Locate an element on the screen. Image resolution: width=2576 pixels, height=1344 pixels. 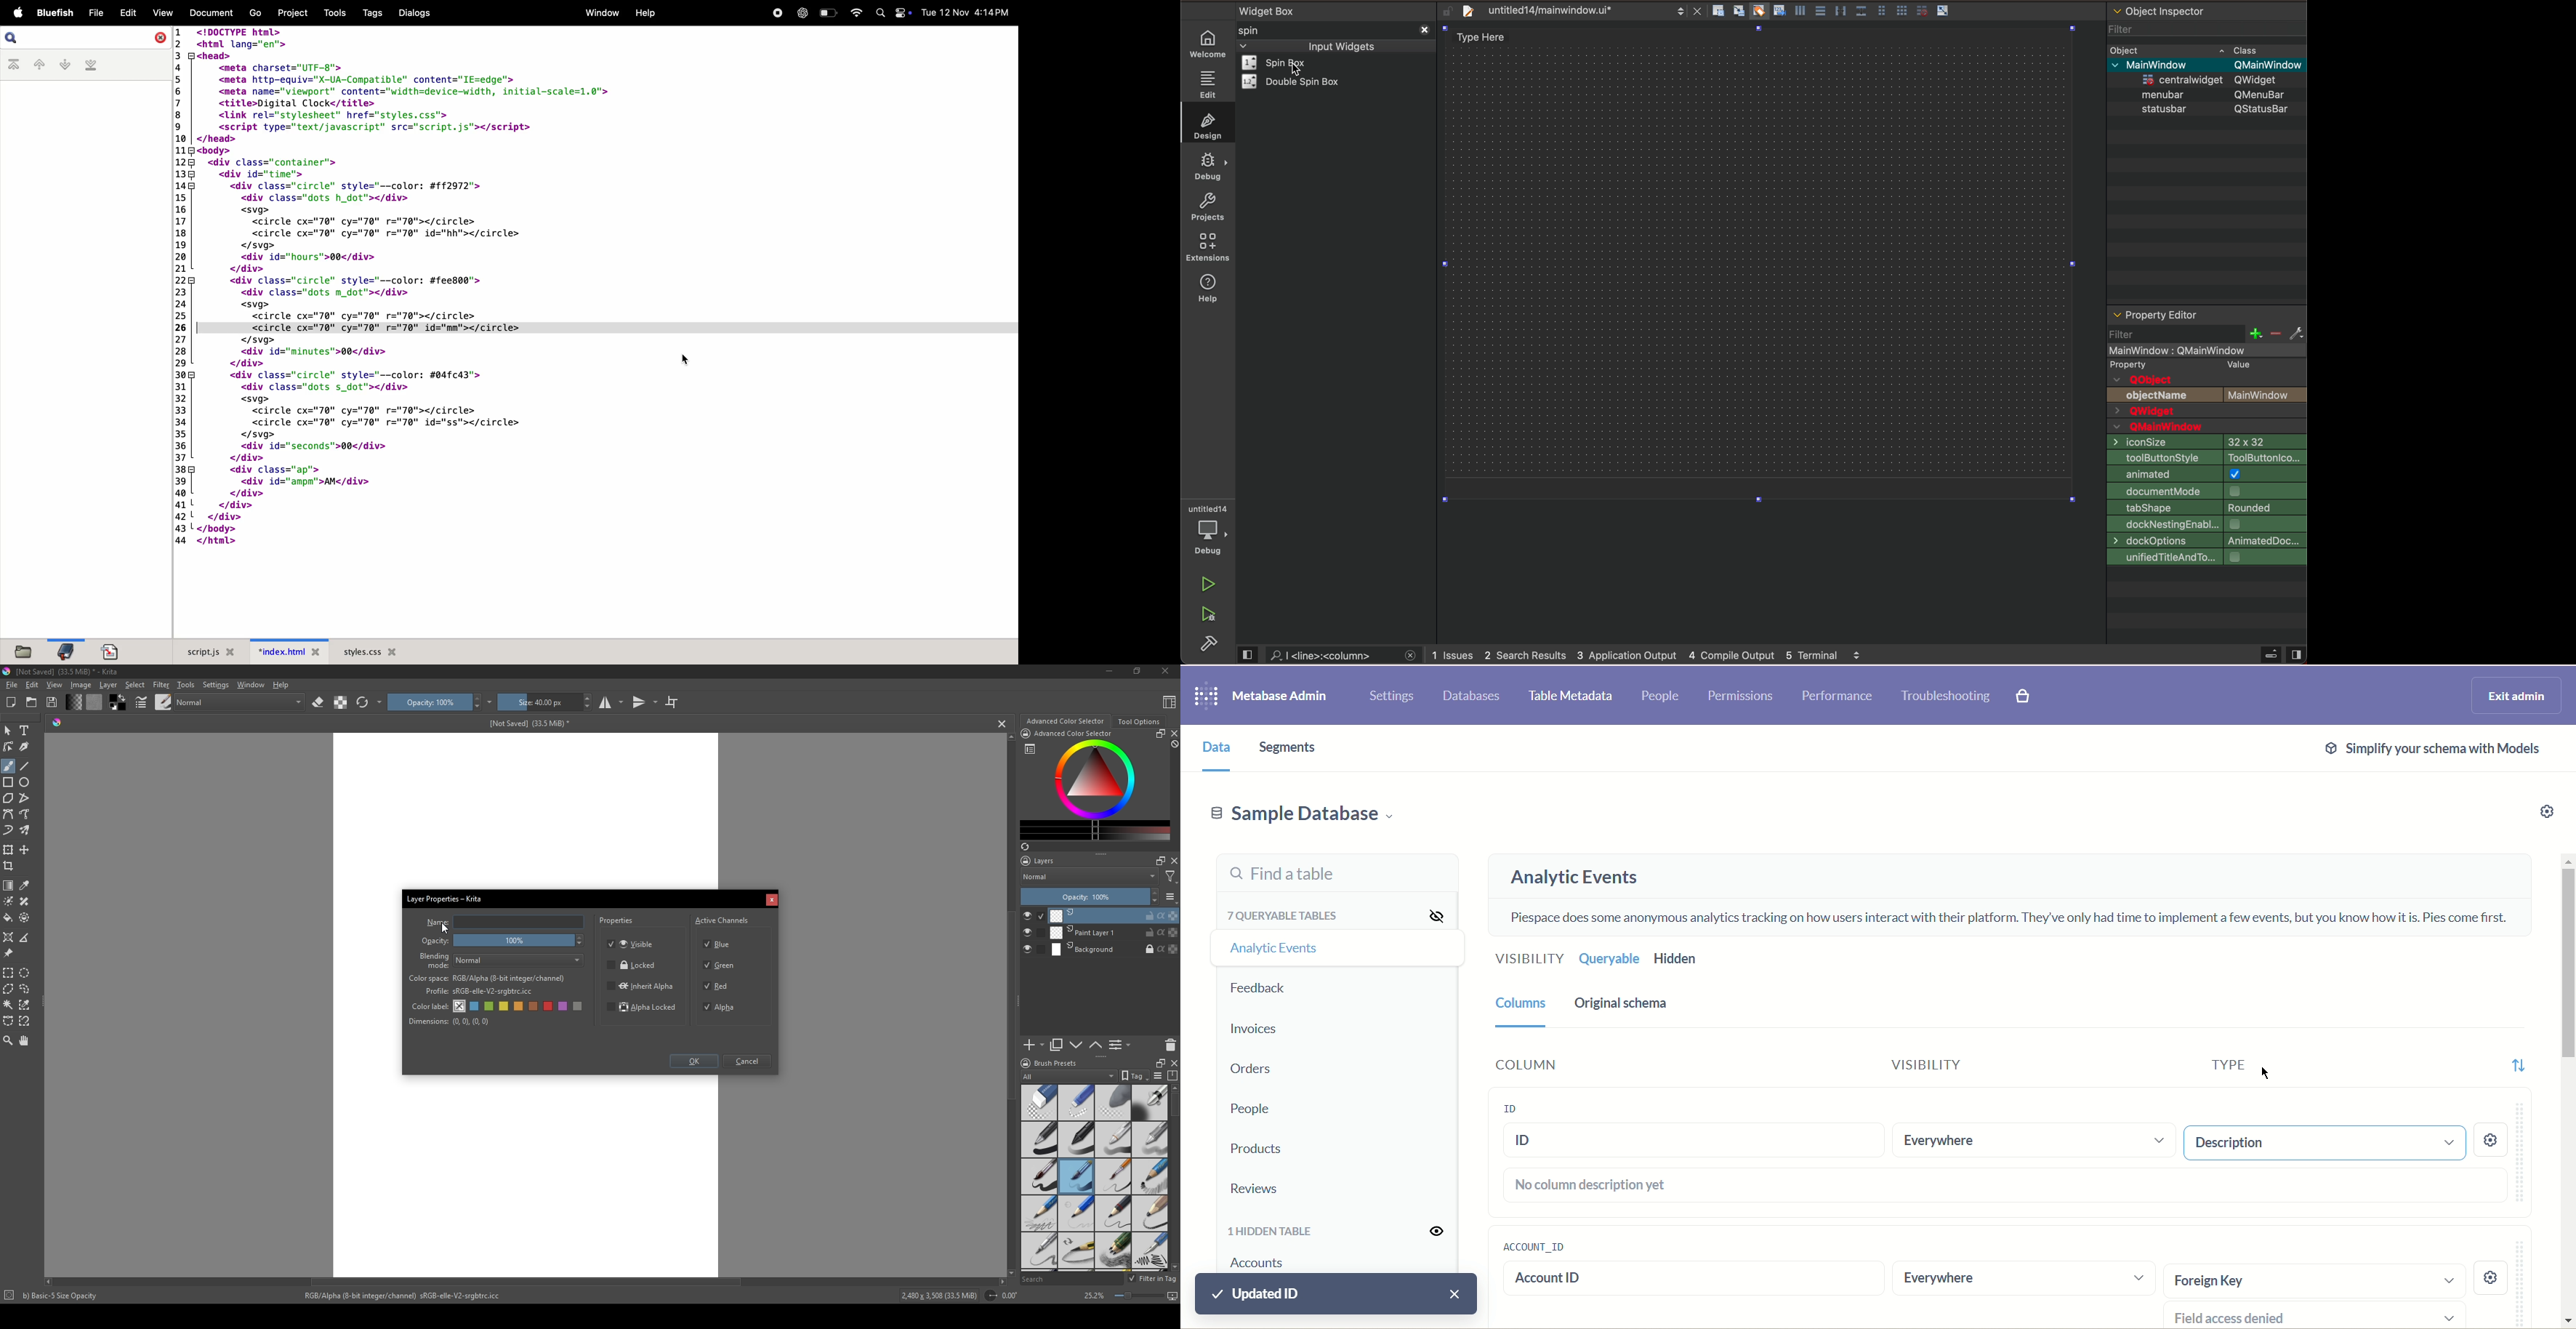
cursor is located at coordinates (1298, 69).